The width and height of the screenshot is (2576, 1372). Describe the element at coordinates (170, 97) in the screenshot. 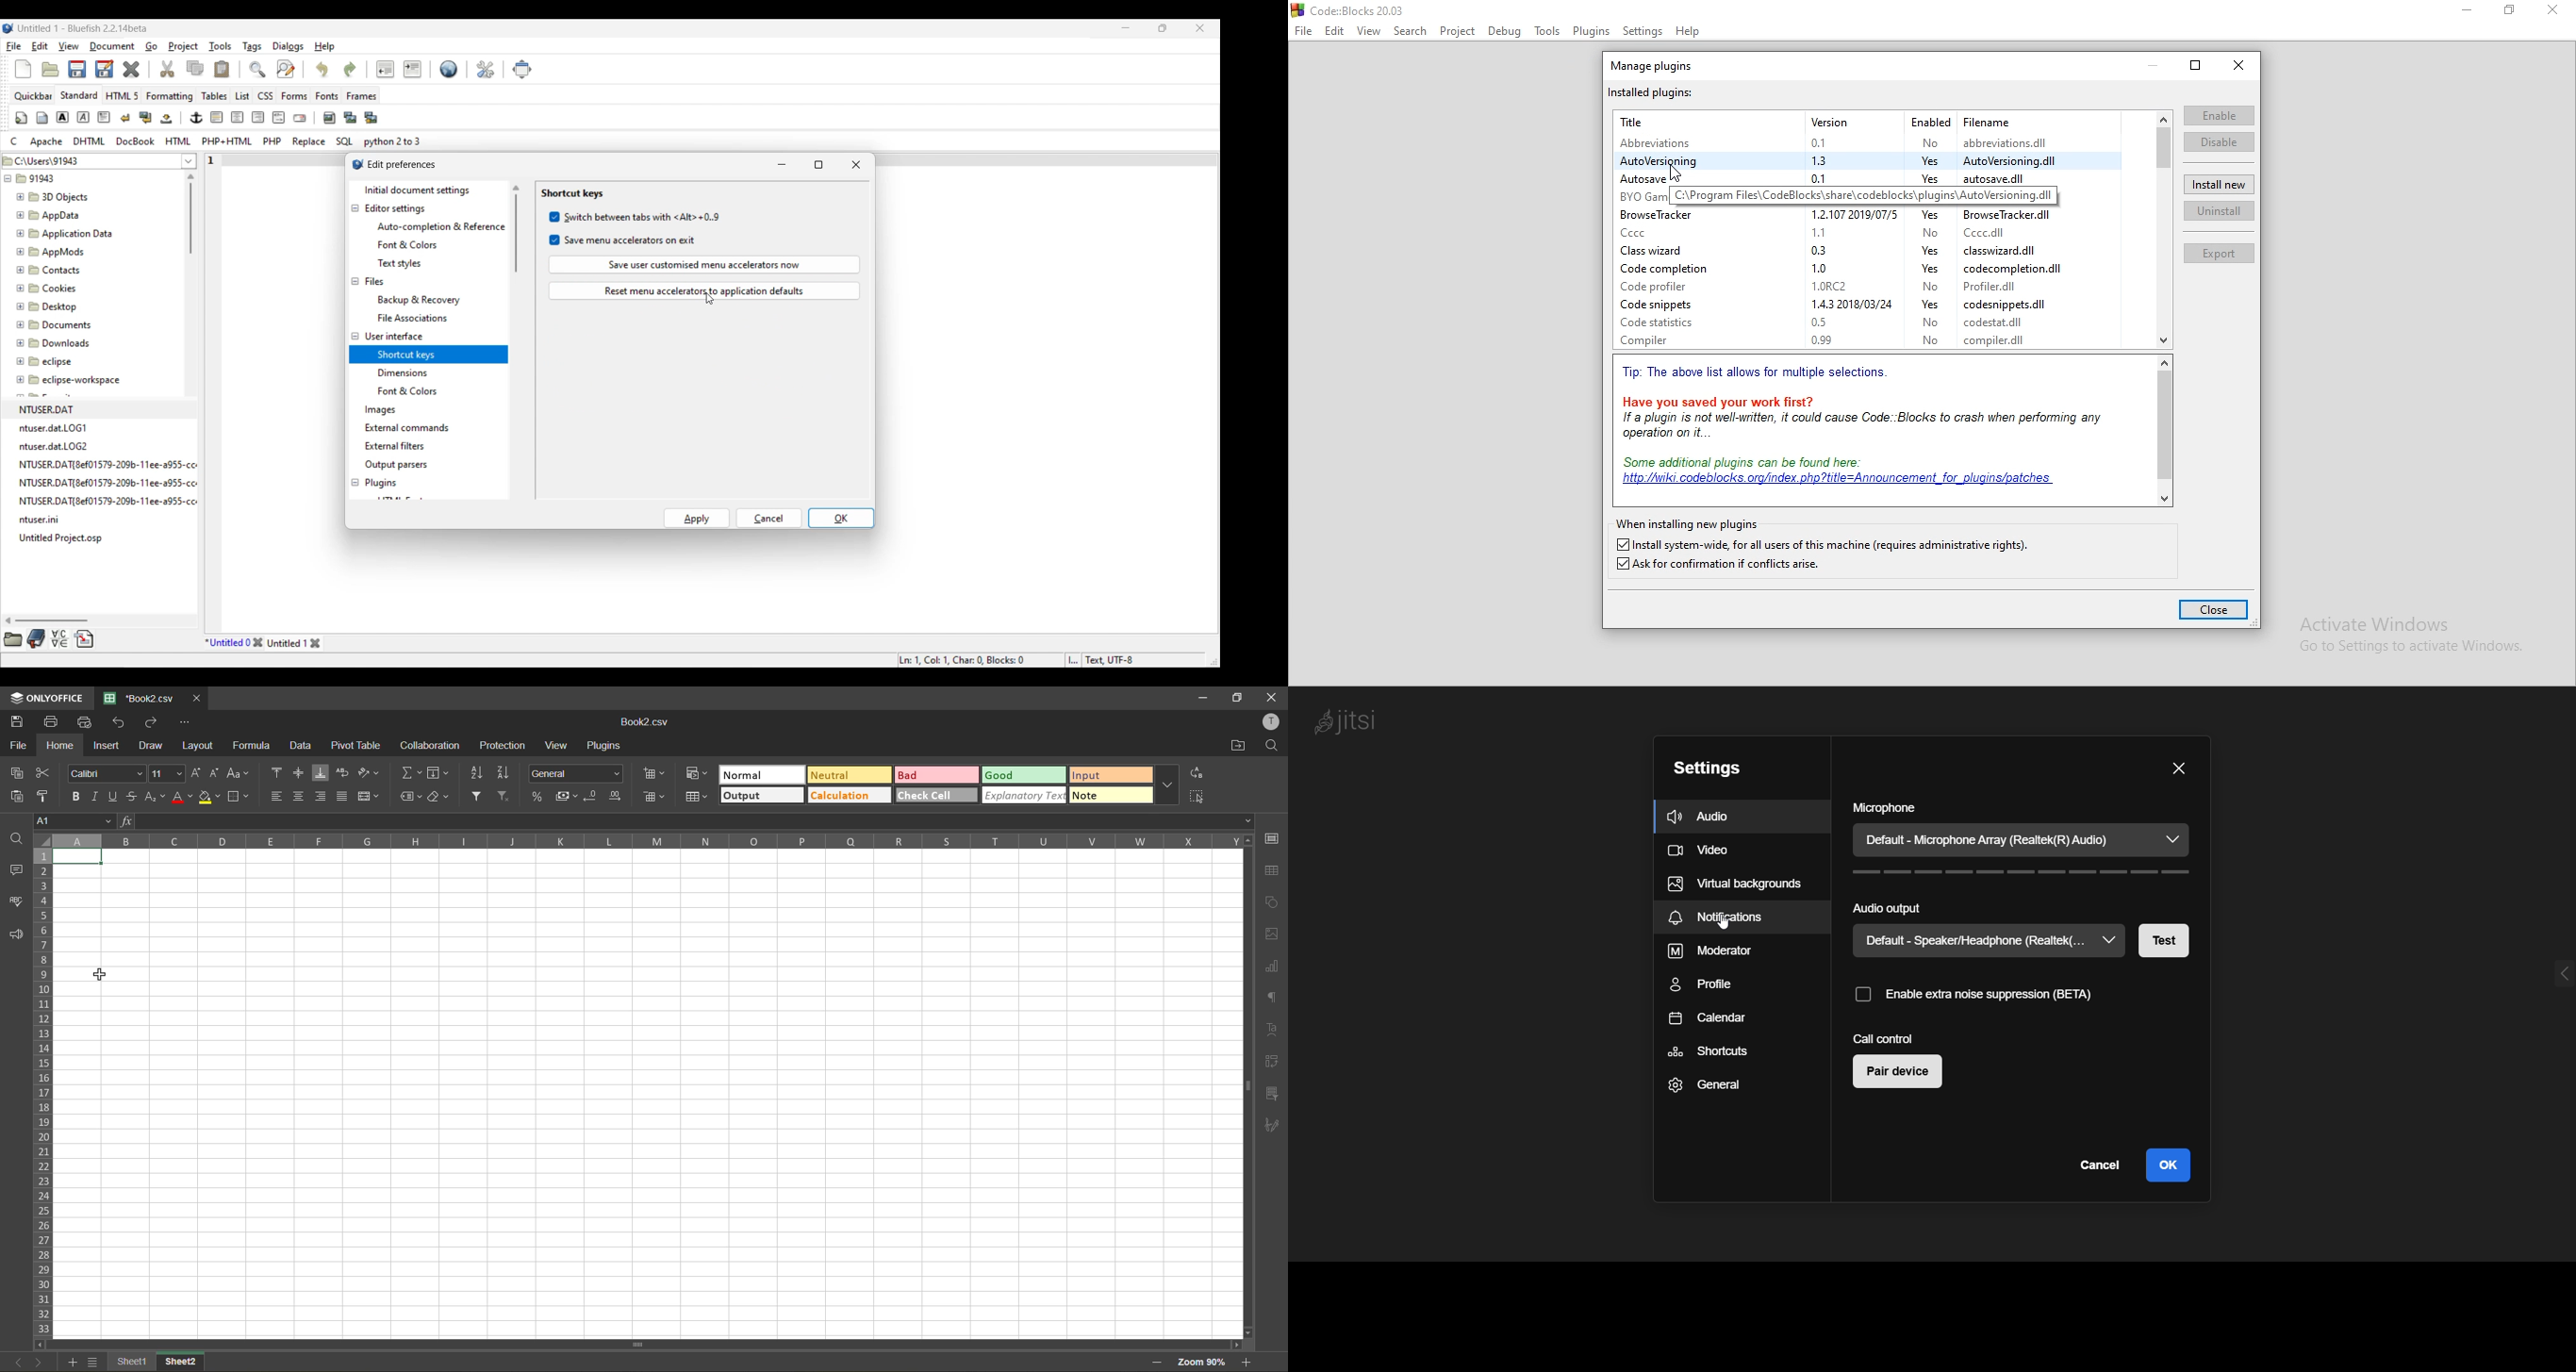

I see `Formatting` at that location.